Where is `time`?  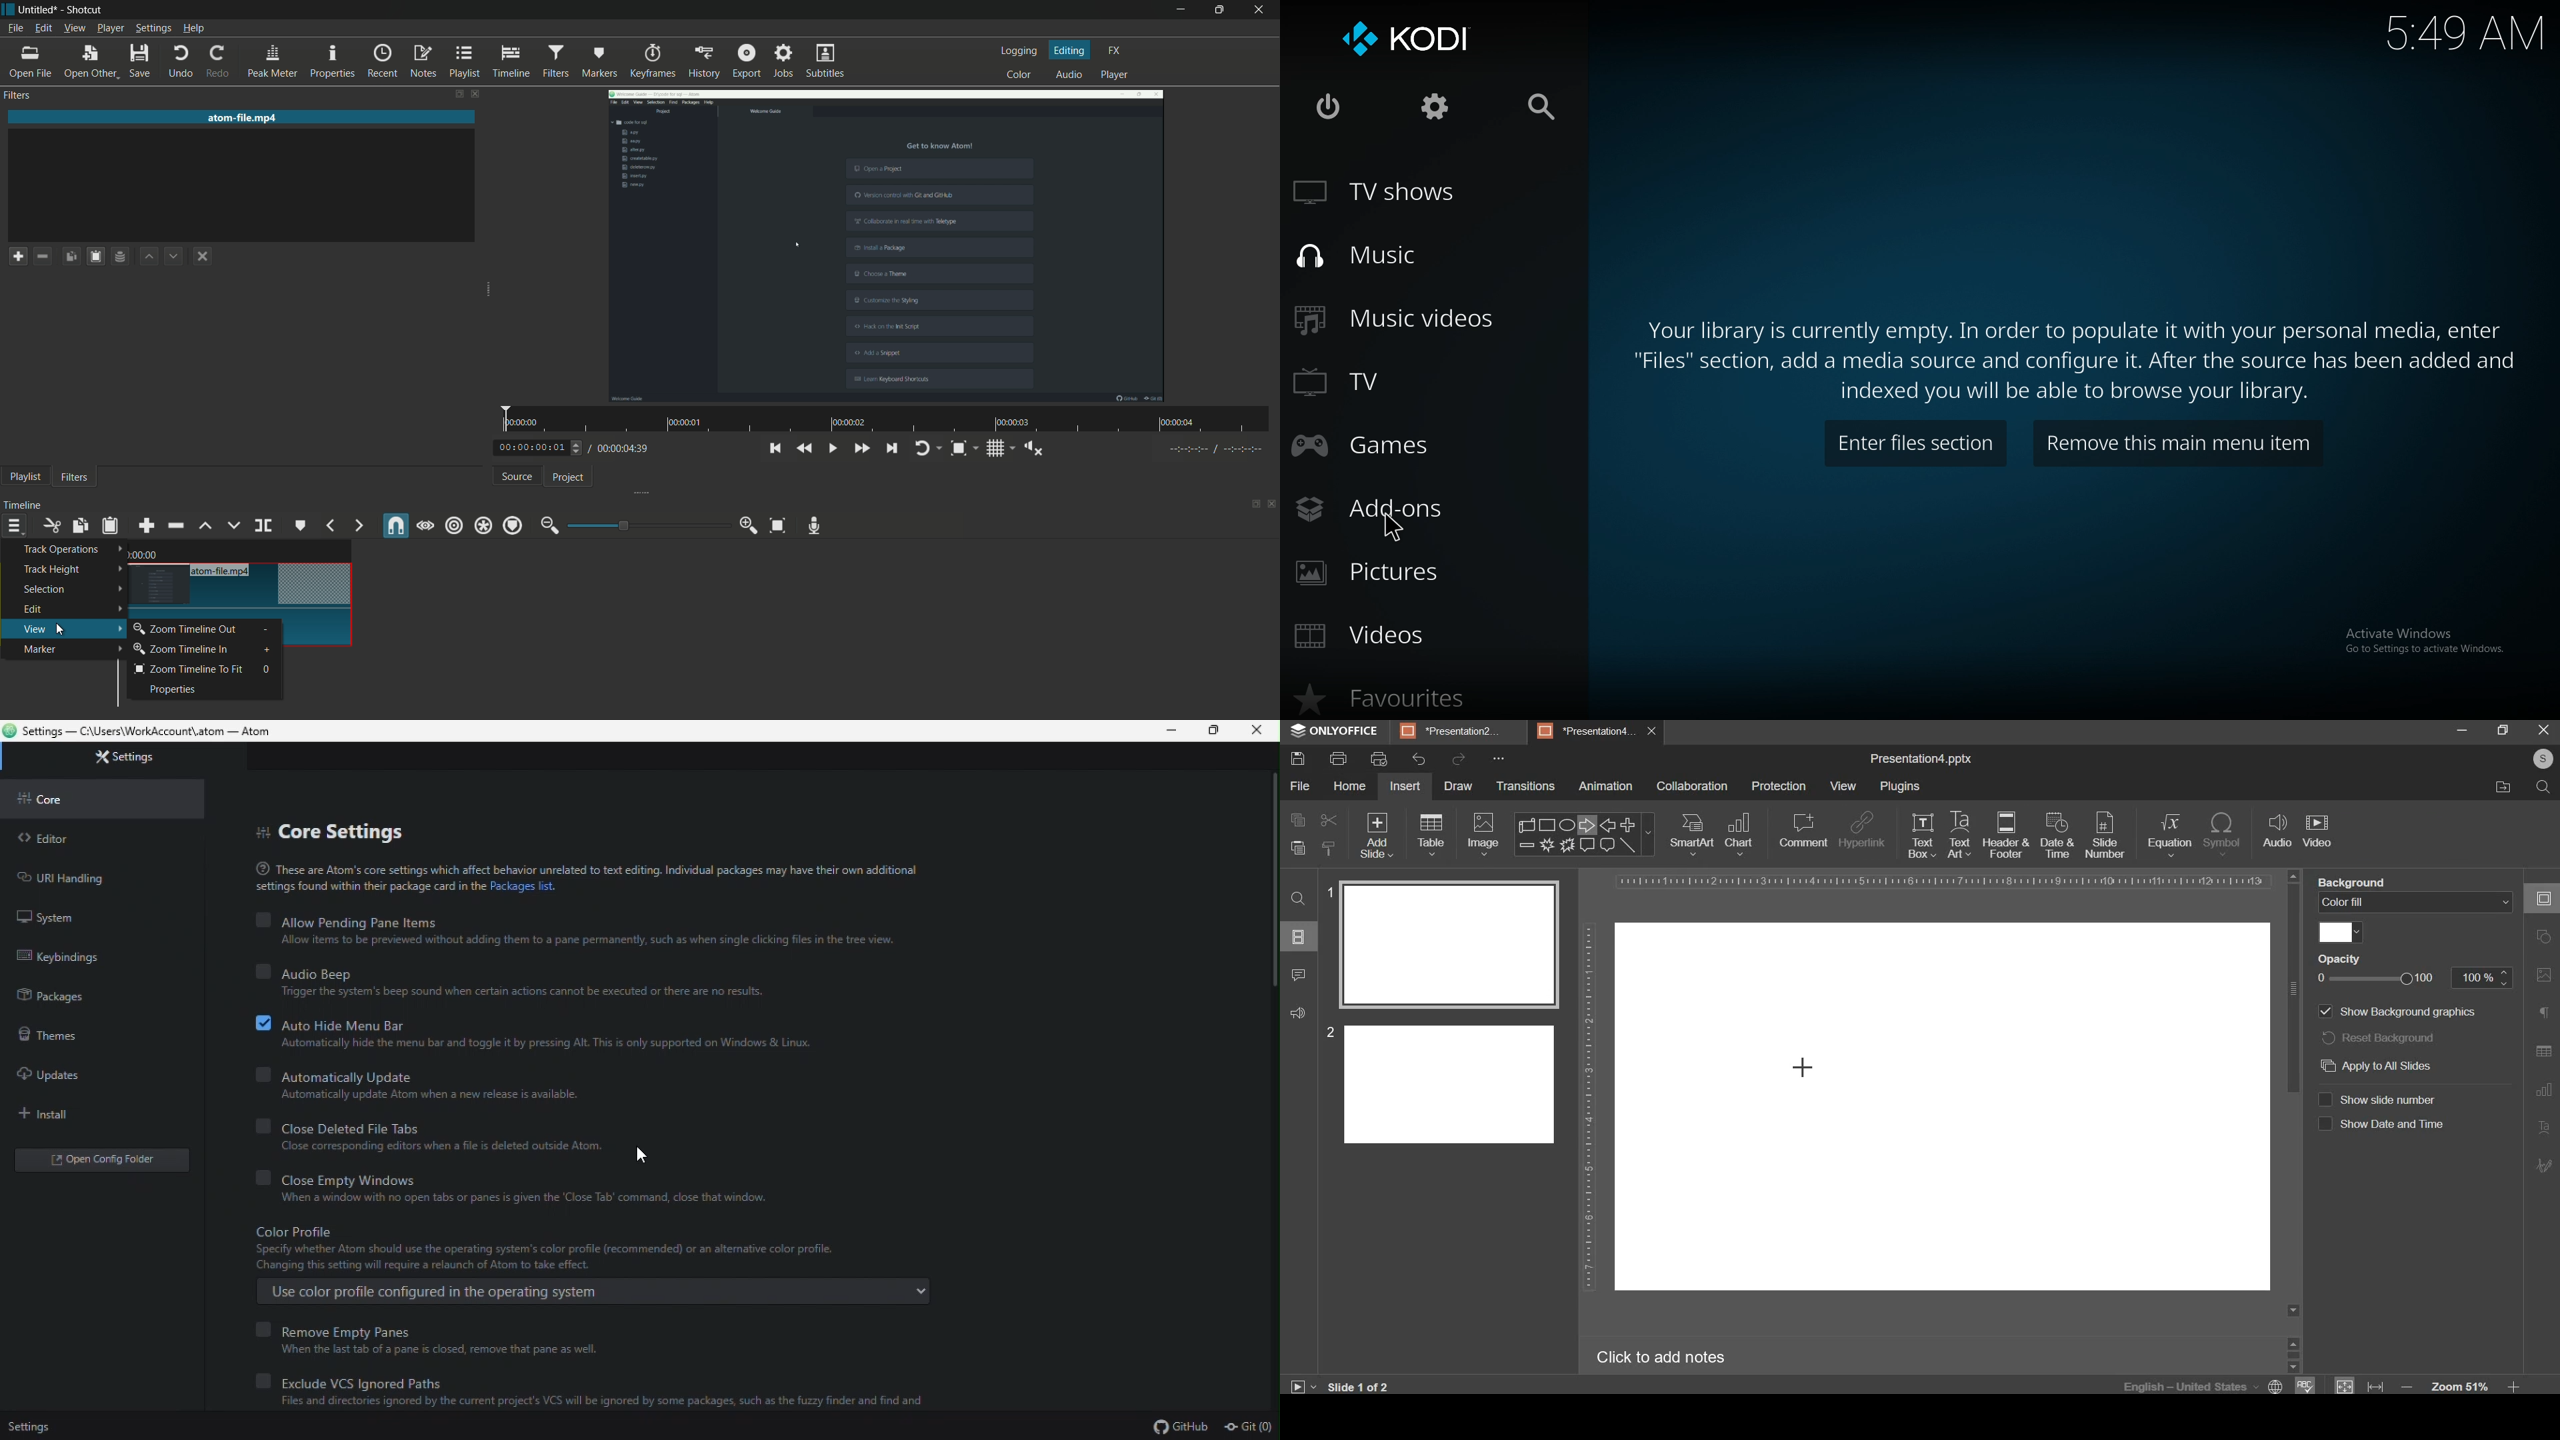
time is located at coordinates (2467, 34).